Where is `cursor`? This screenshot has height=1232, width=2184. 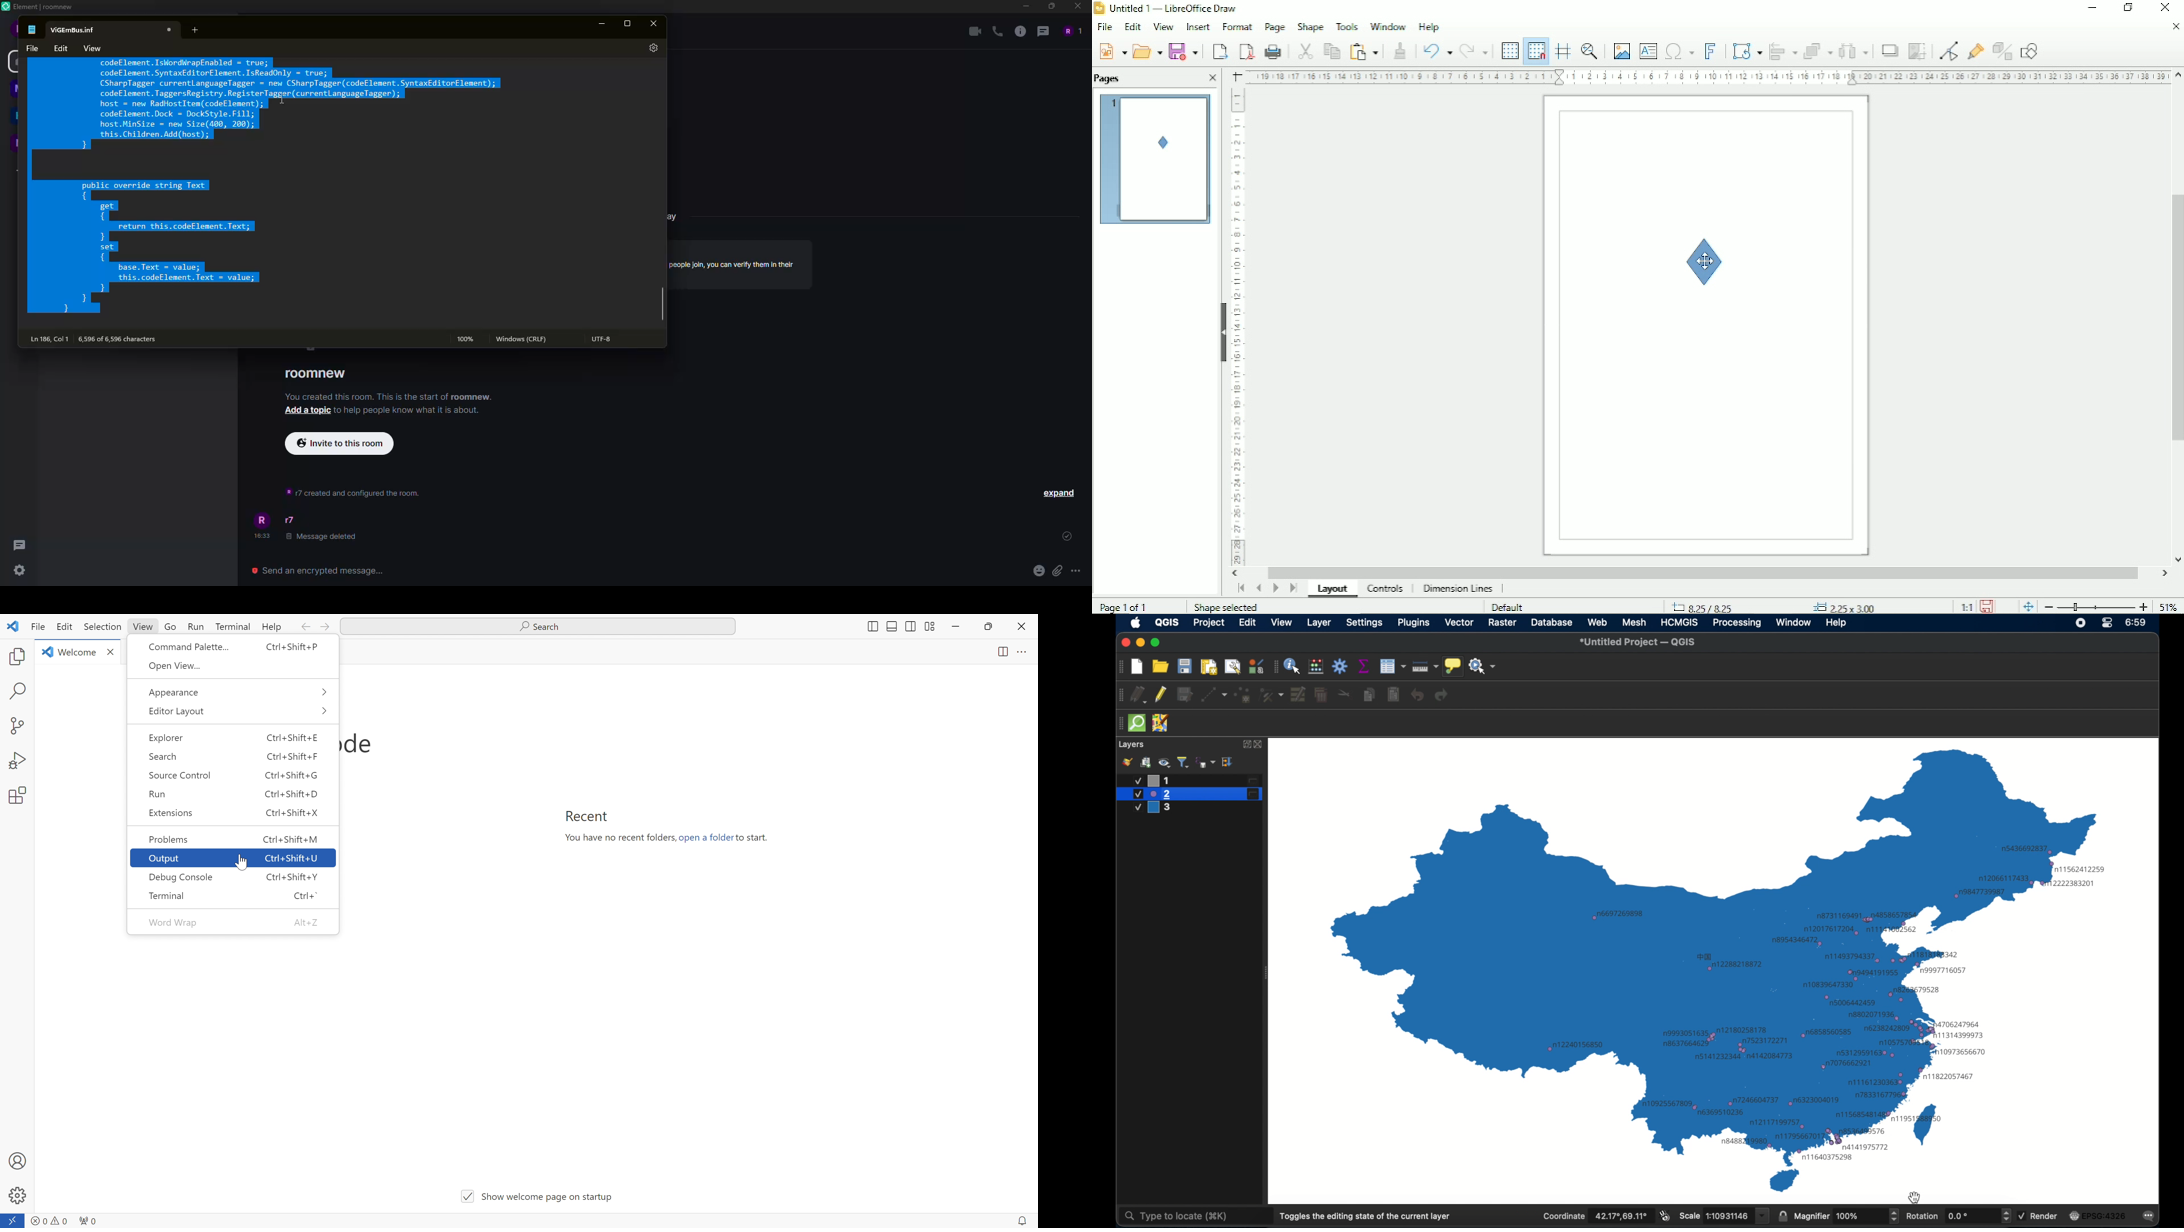
cursor is located at coordinates (283, 104).